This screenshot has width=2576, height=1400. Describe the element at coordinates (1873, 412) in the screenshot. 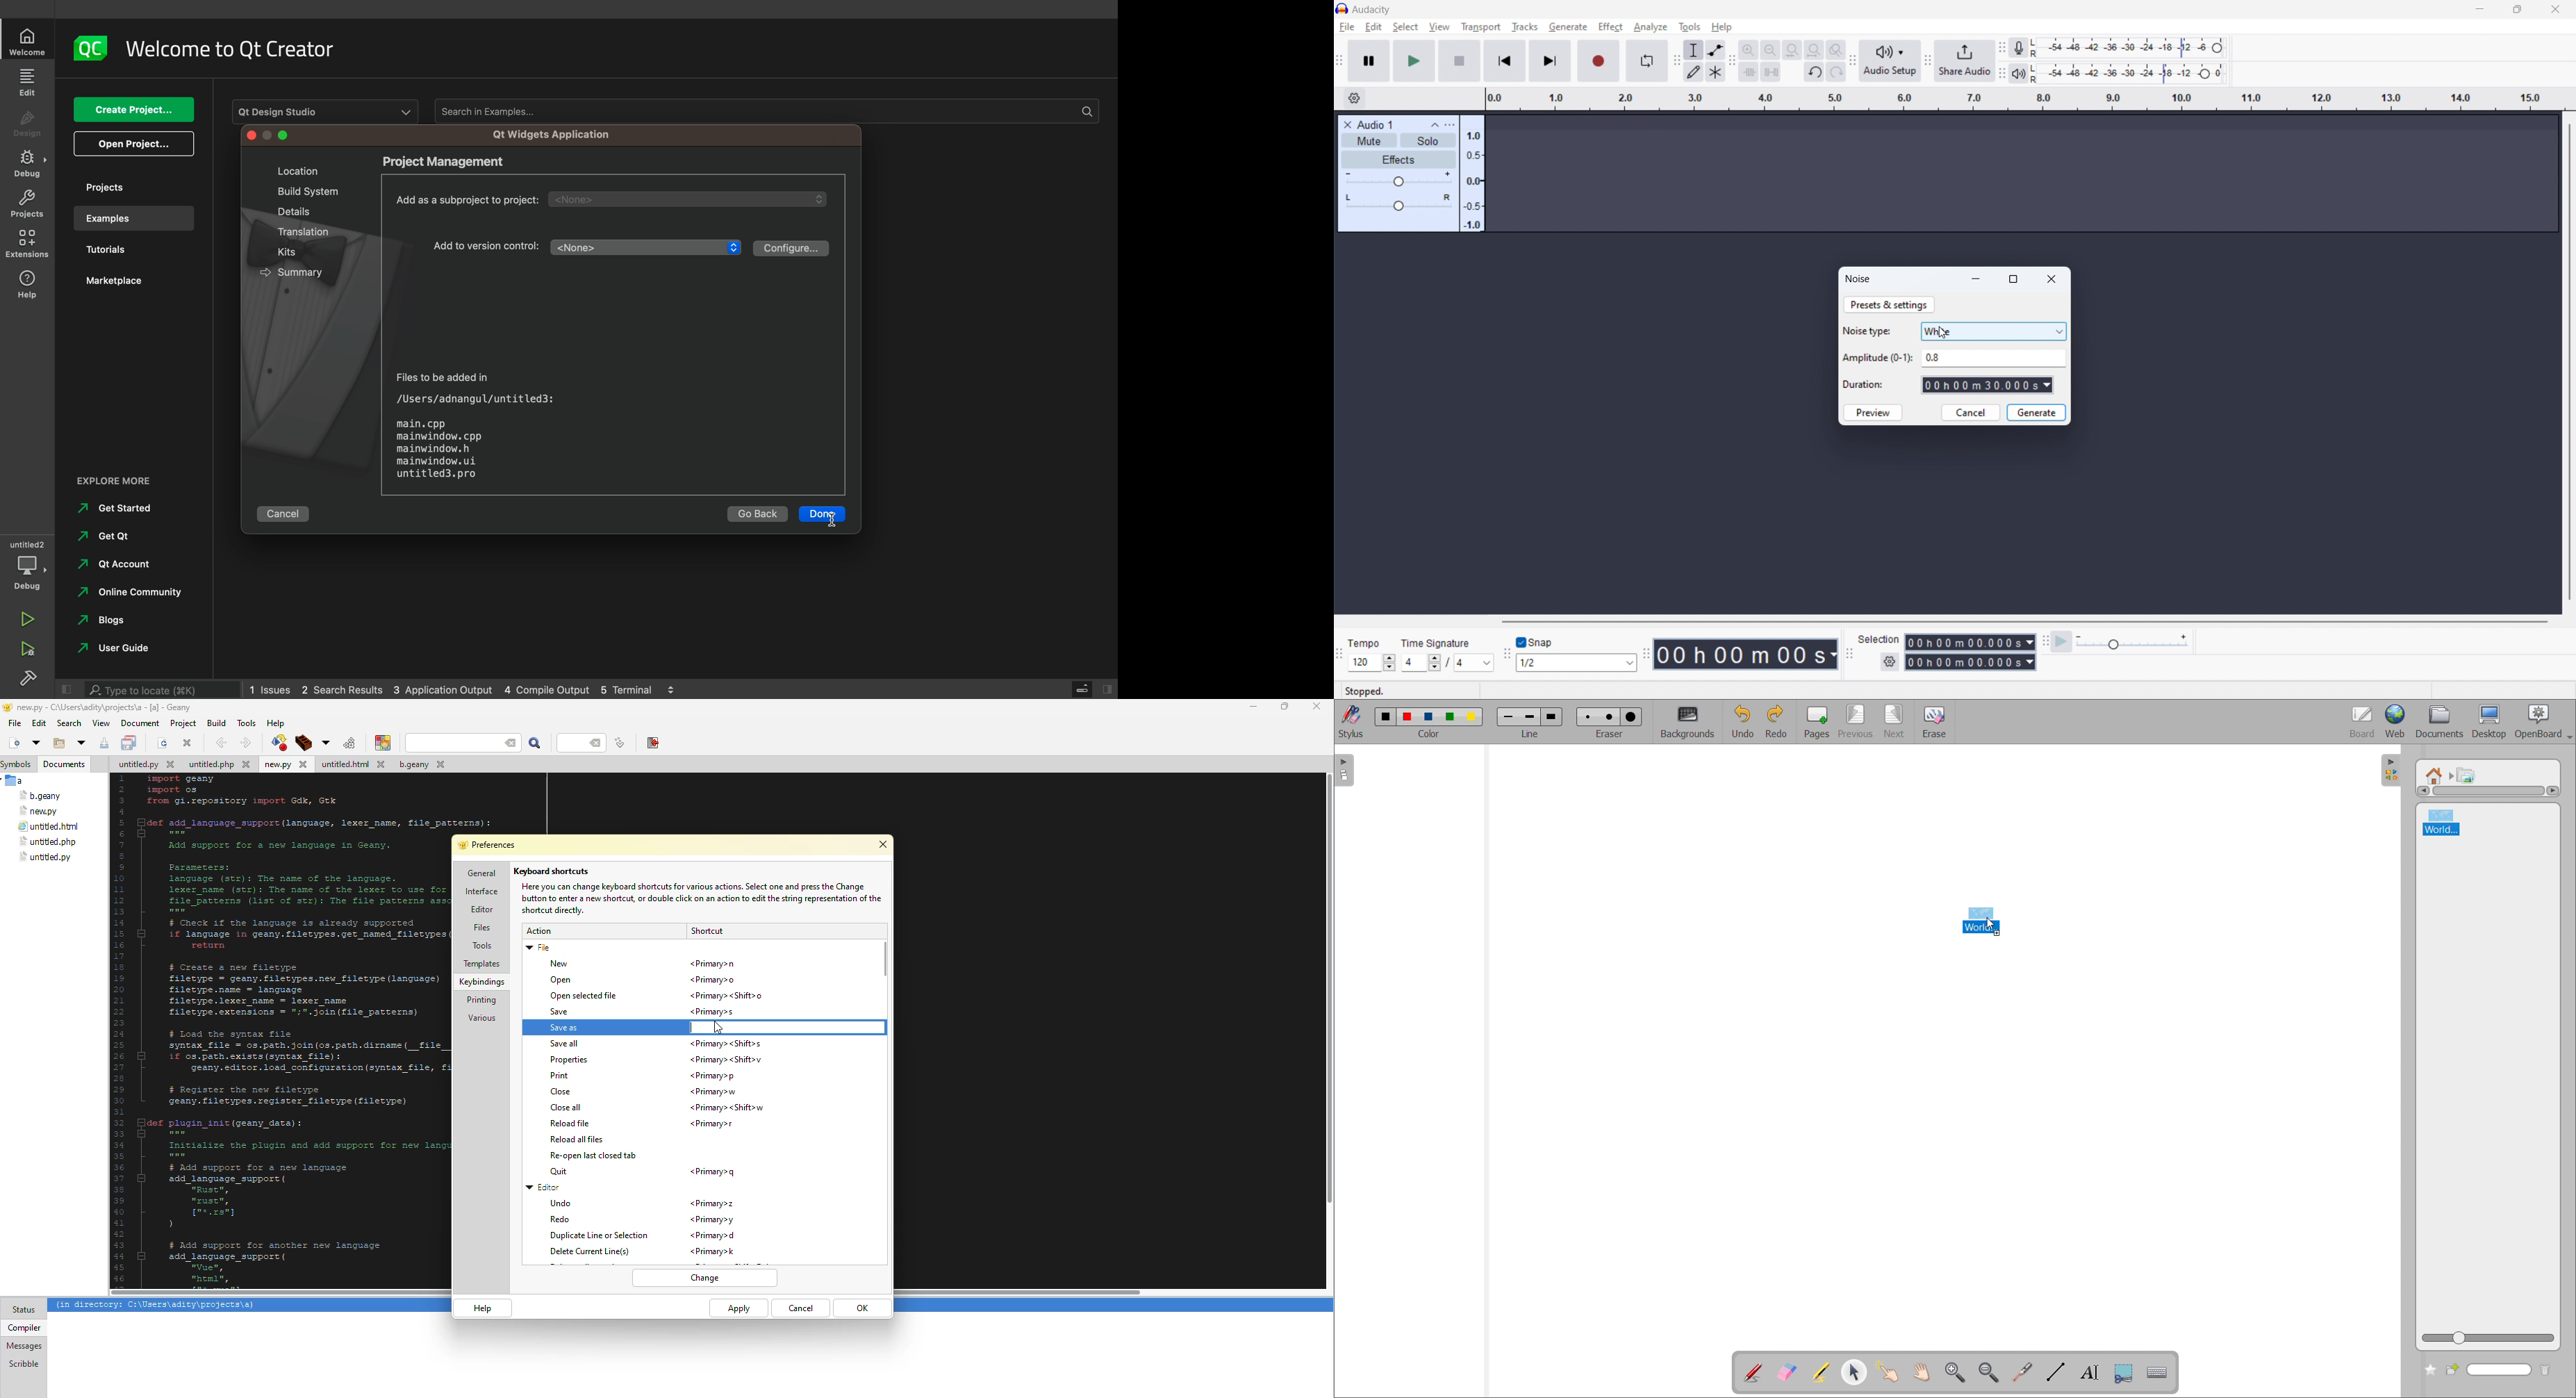

I see `preview` at that location.